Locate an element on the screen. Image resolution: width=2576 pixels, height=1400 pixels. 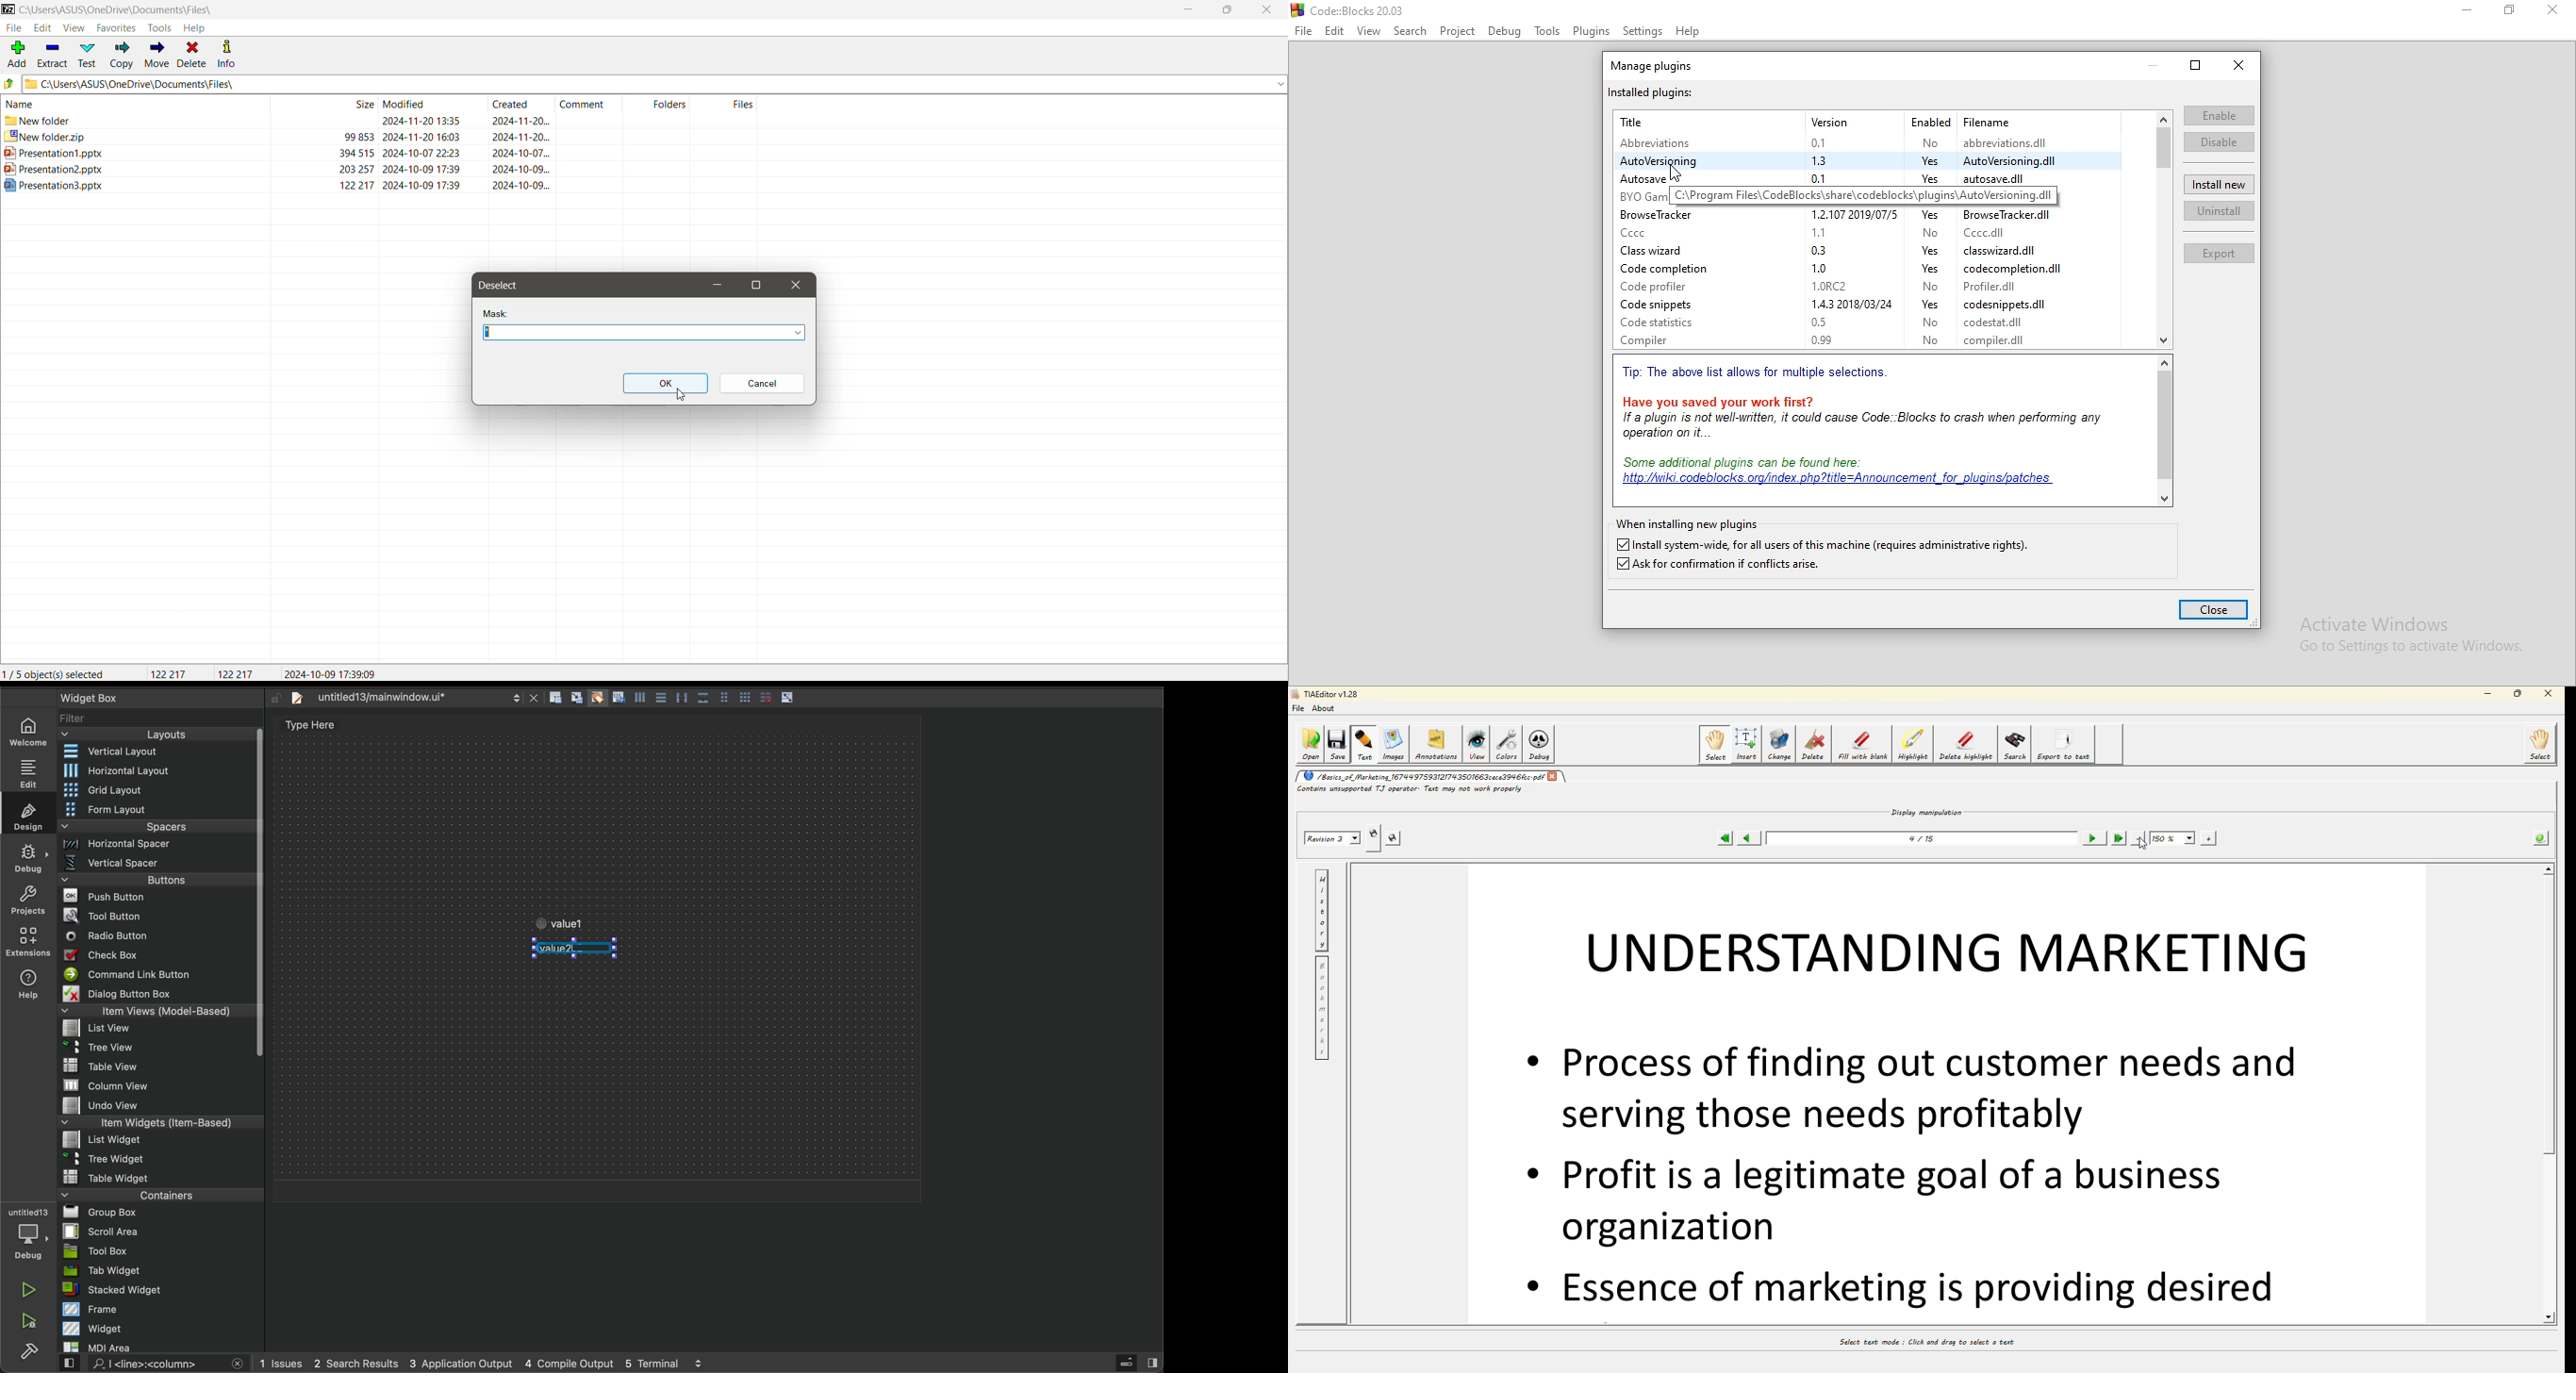
Minimize is located at coordinates (716, 286).